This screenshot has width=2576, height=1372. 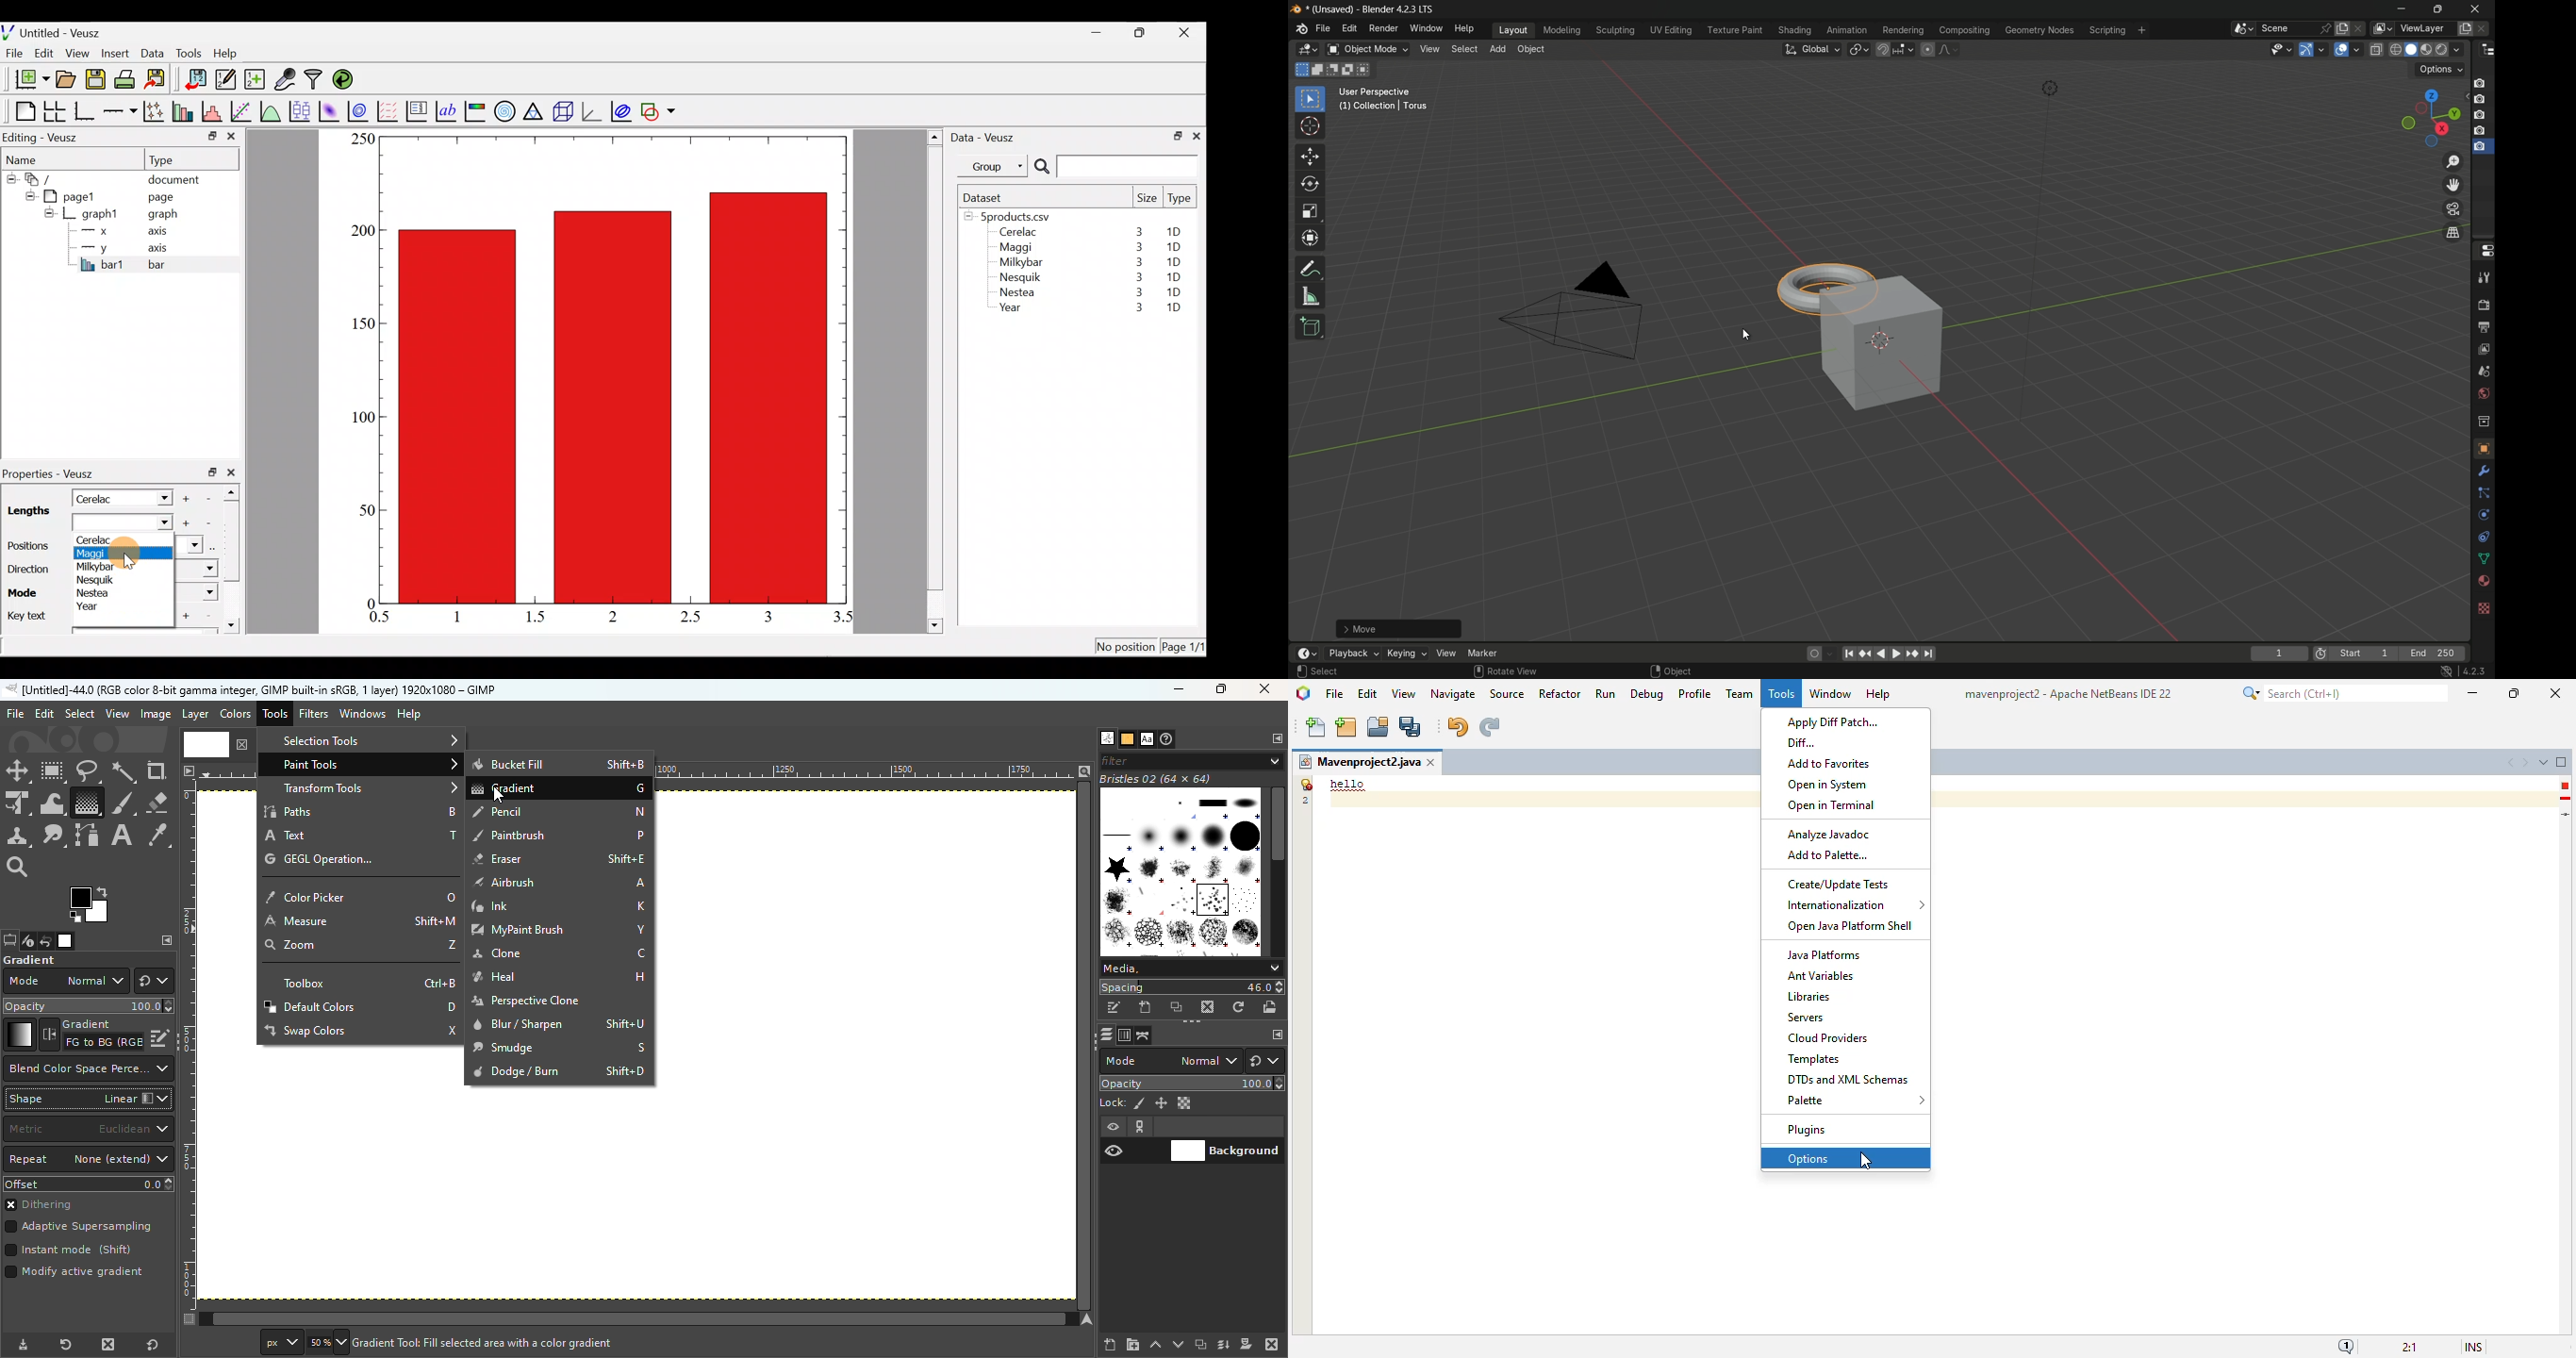 What do you see at coordinates (1379, 727) in the screenshot?
I see `open project` at bounding box center [1379, 727].